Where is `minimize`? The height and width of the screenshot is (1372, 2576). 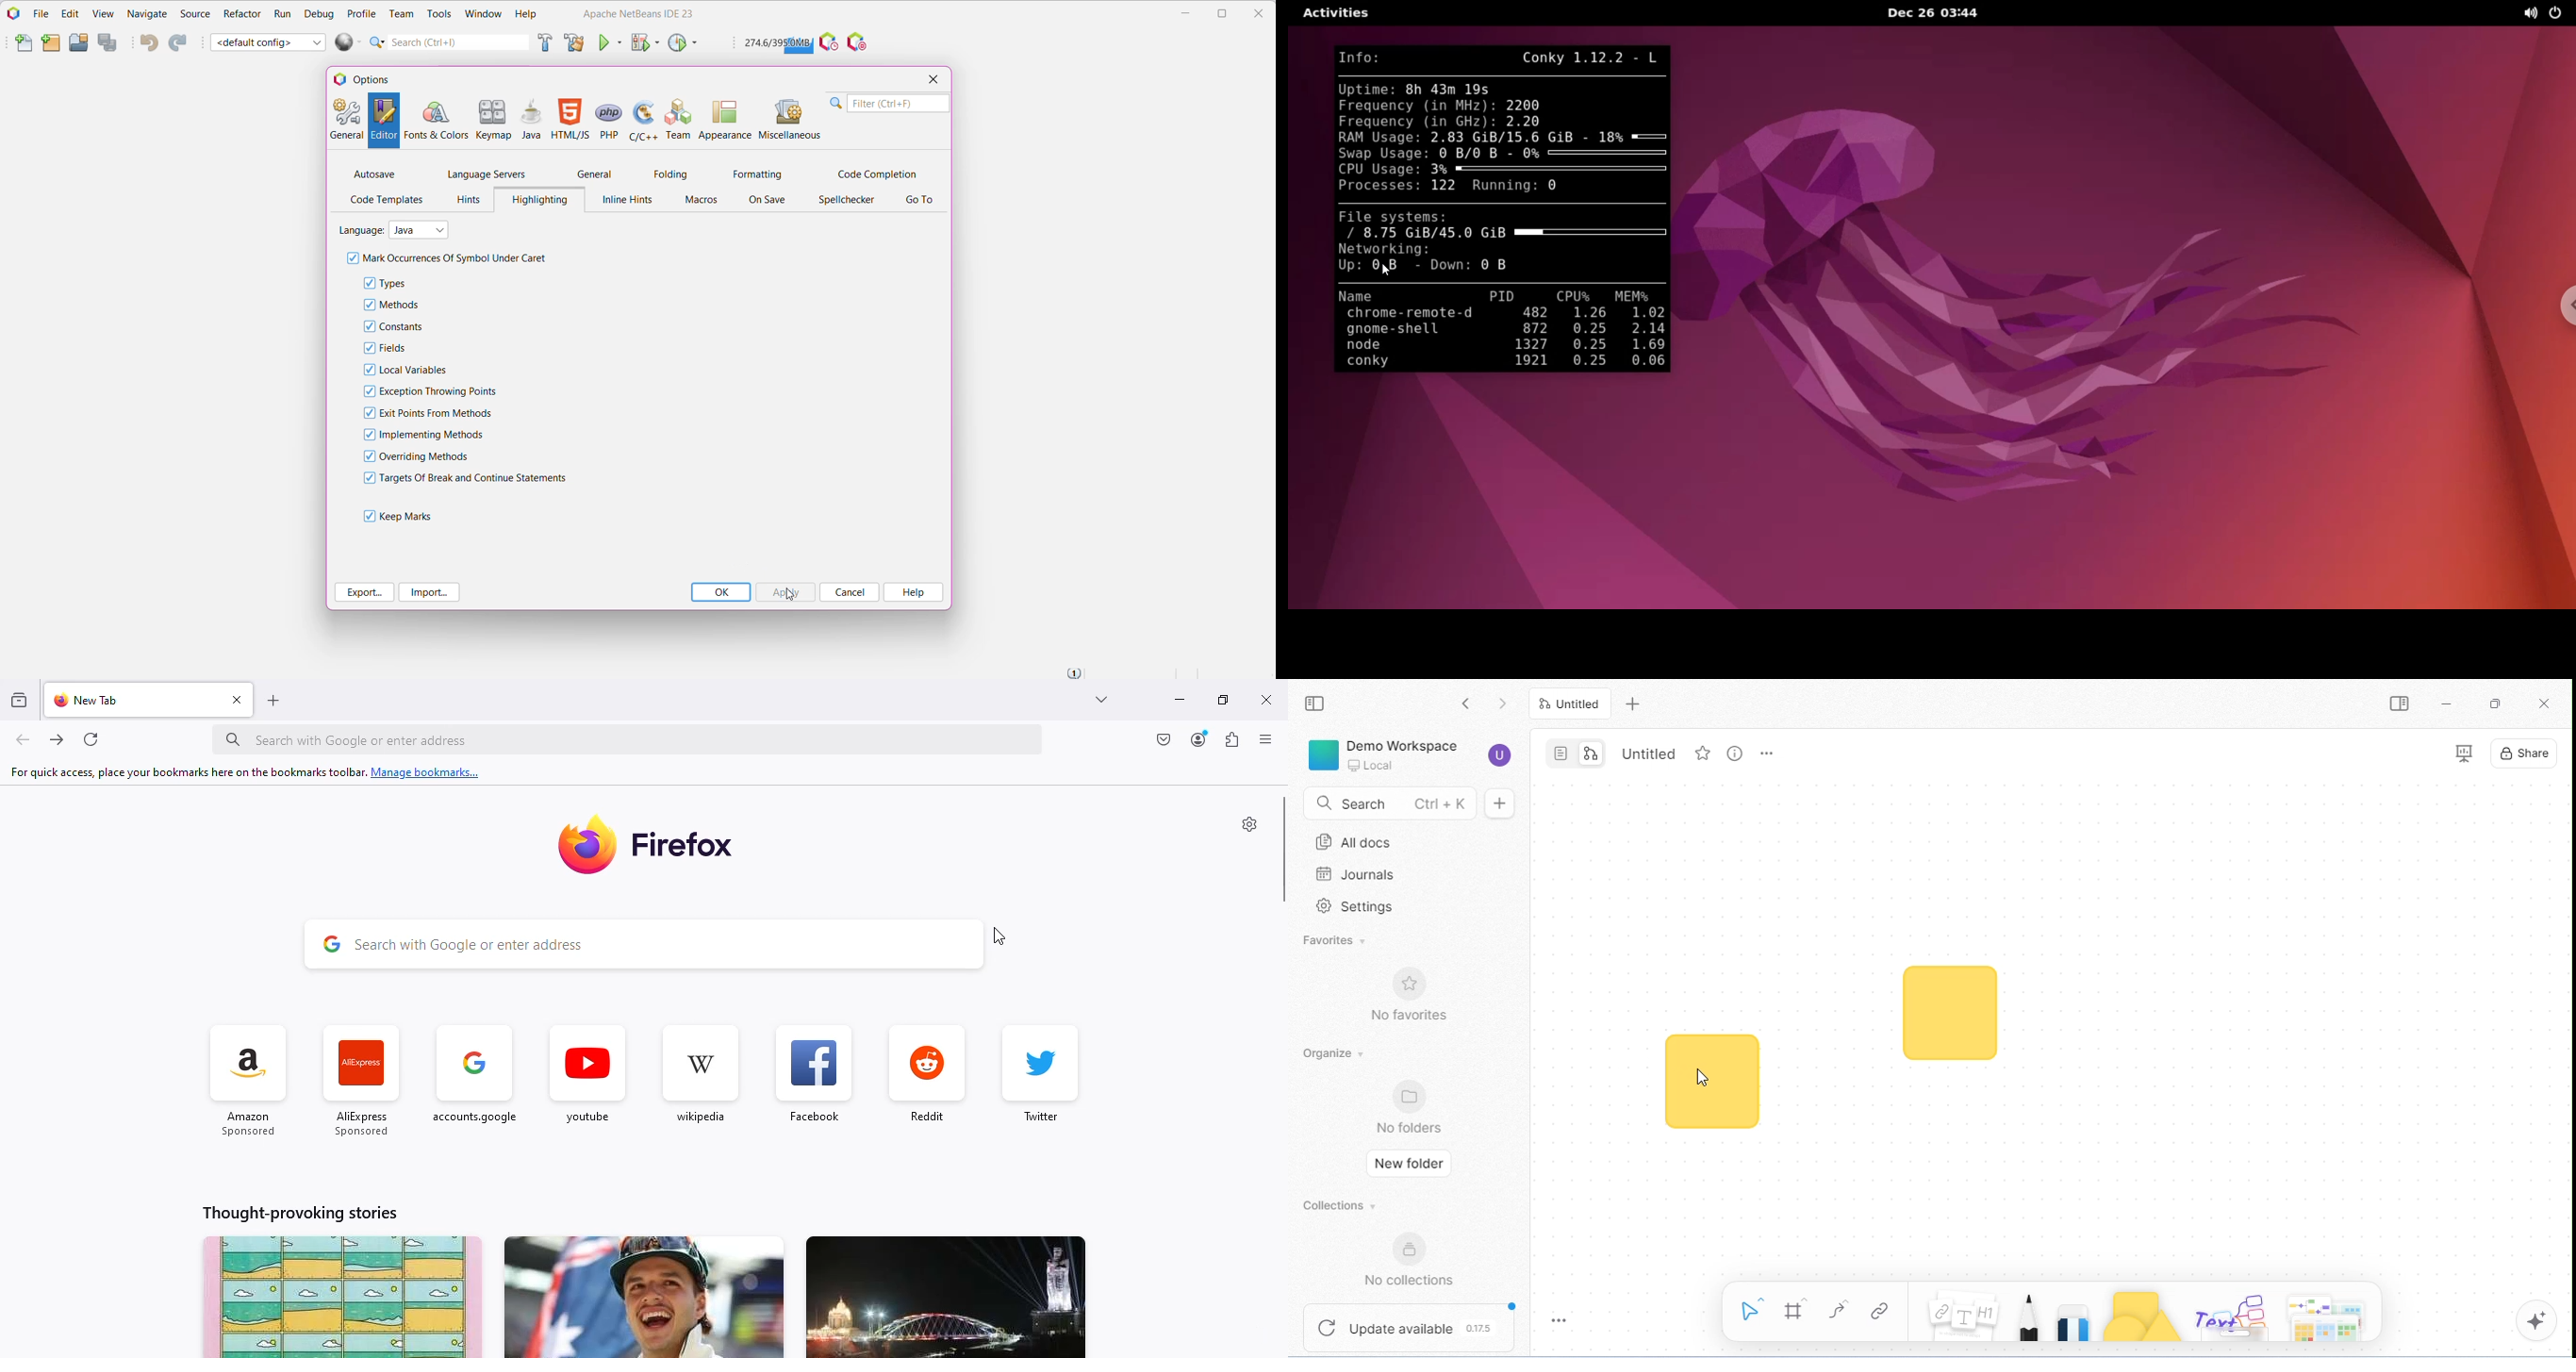
minimize is located at coordinates (1180, 700).